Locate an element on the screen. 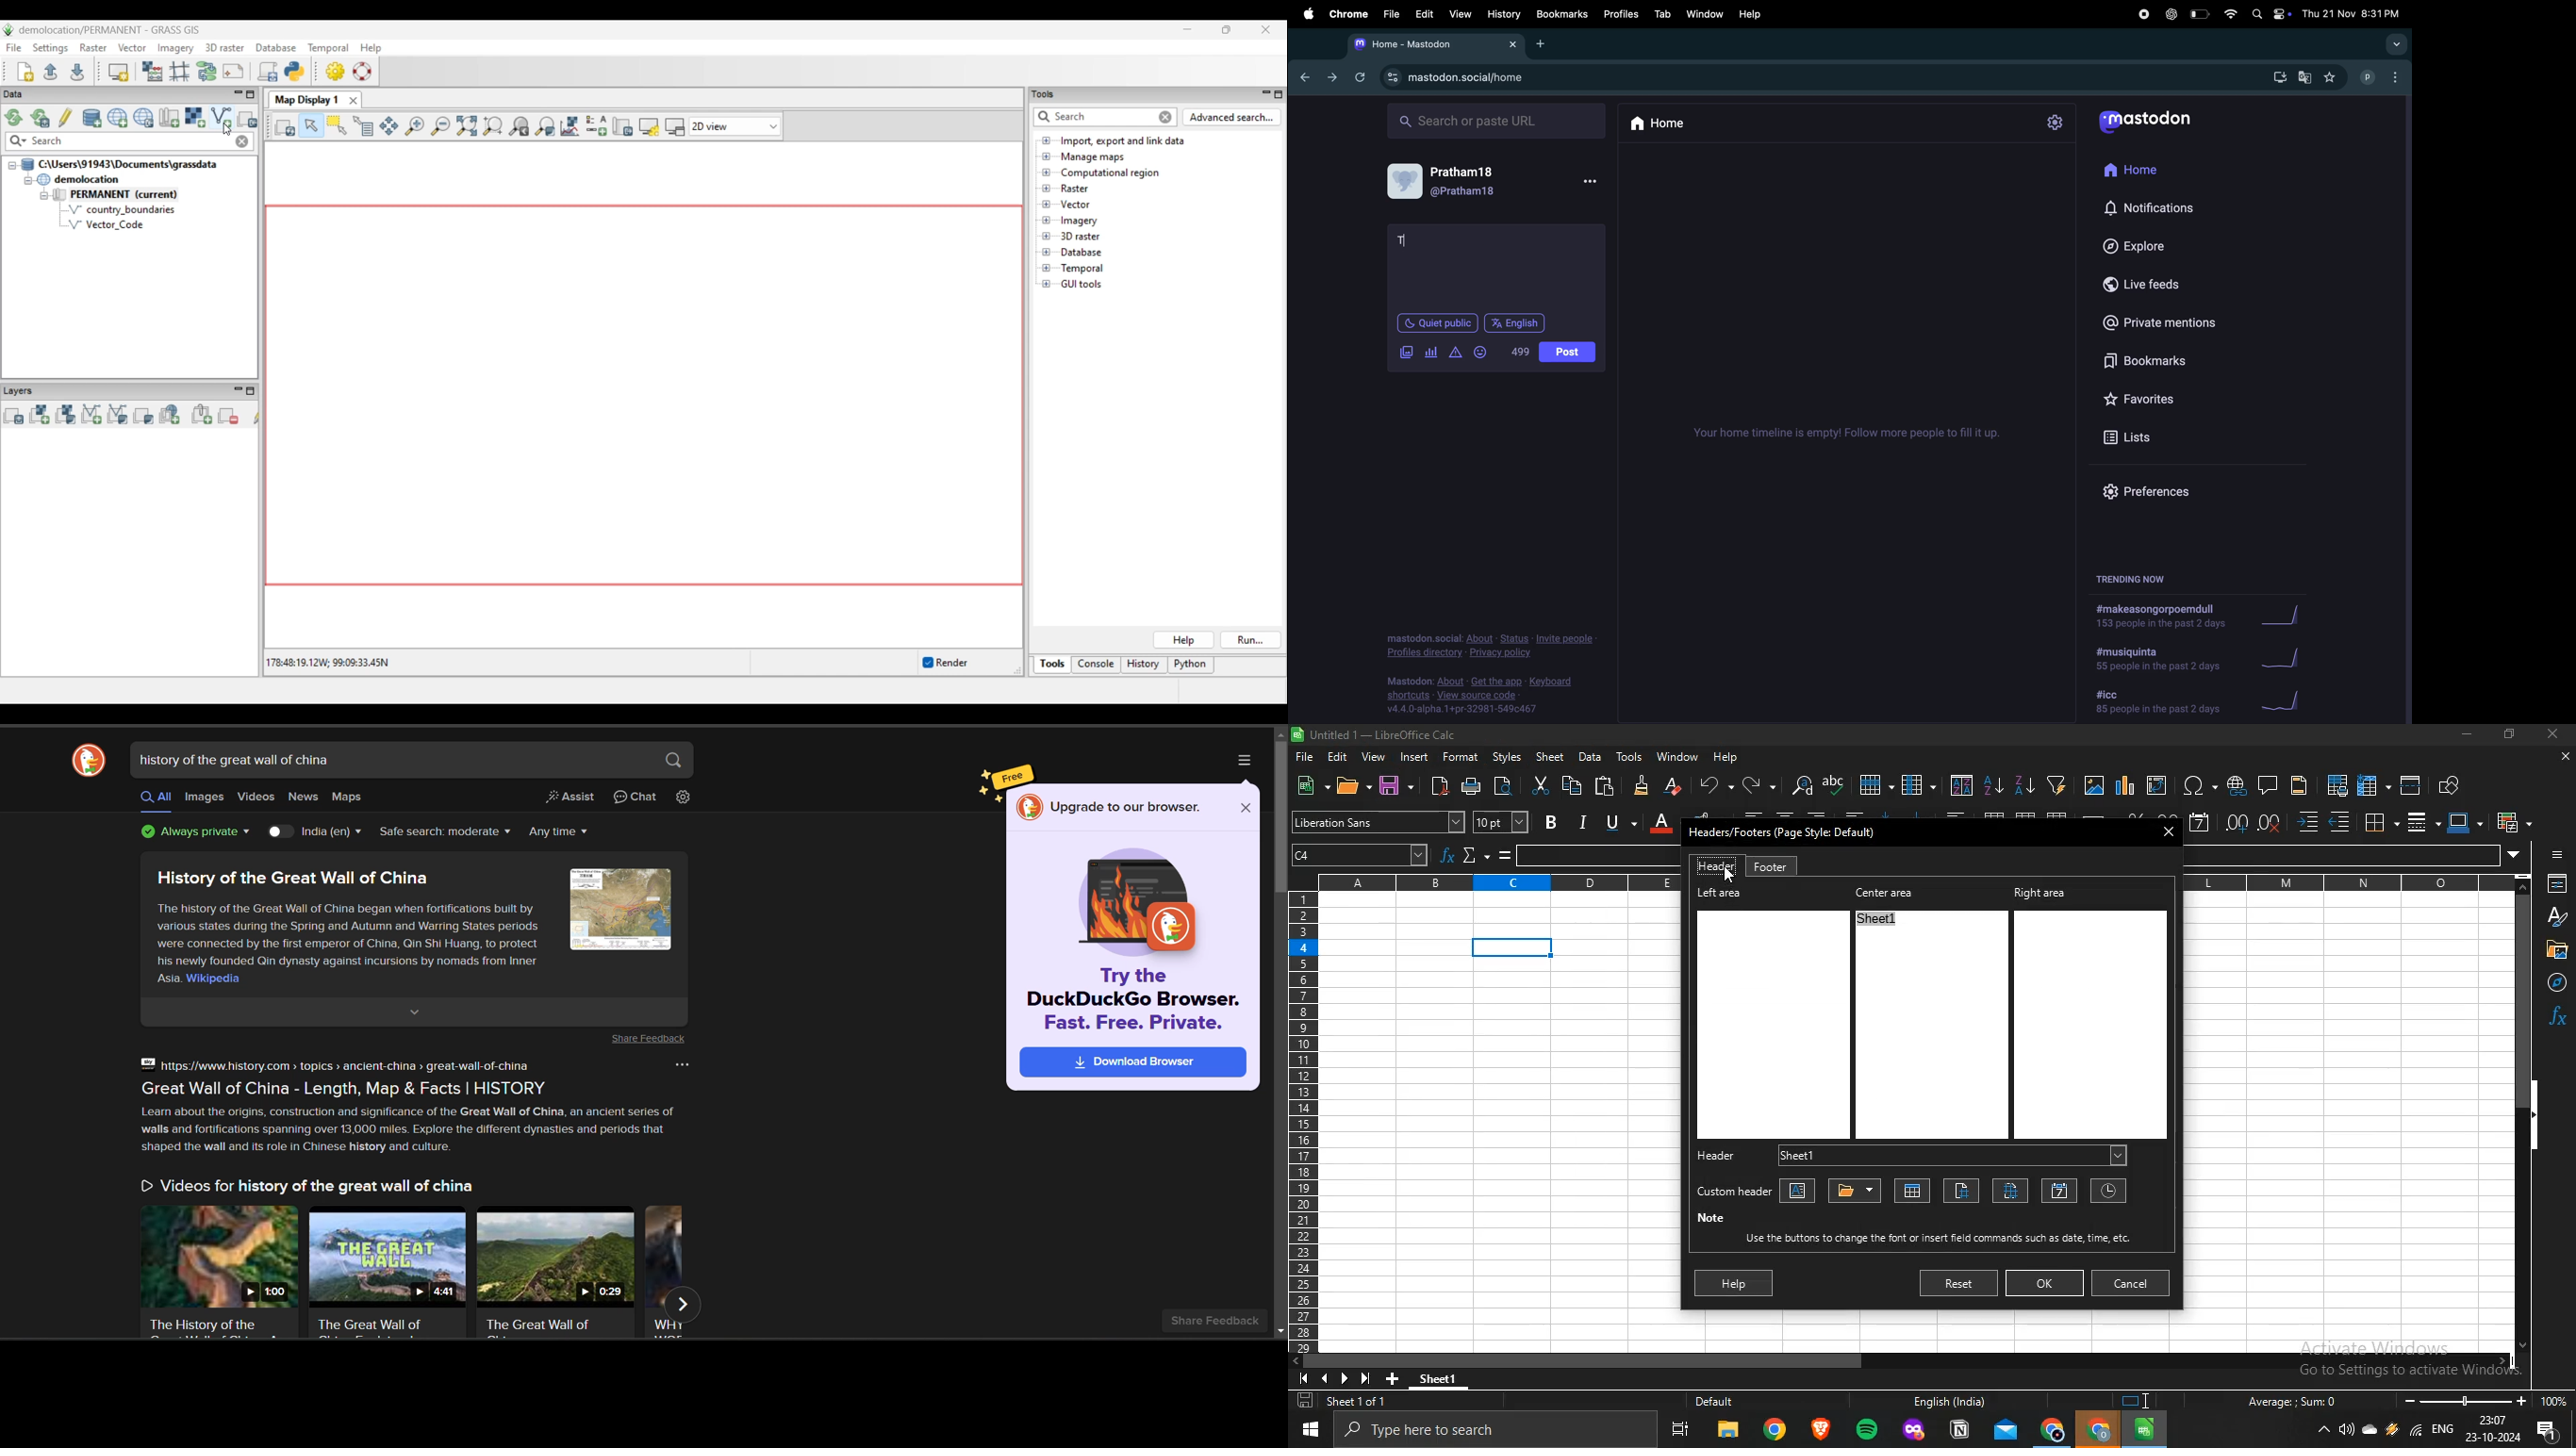 The height and width of the screenshot is (1456, 2576). insert hyperlink is located at coordinates (2236, 785).